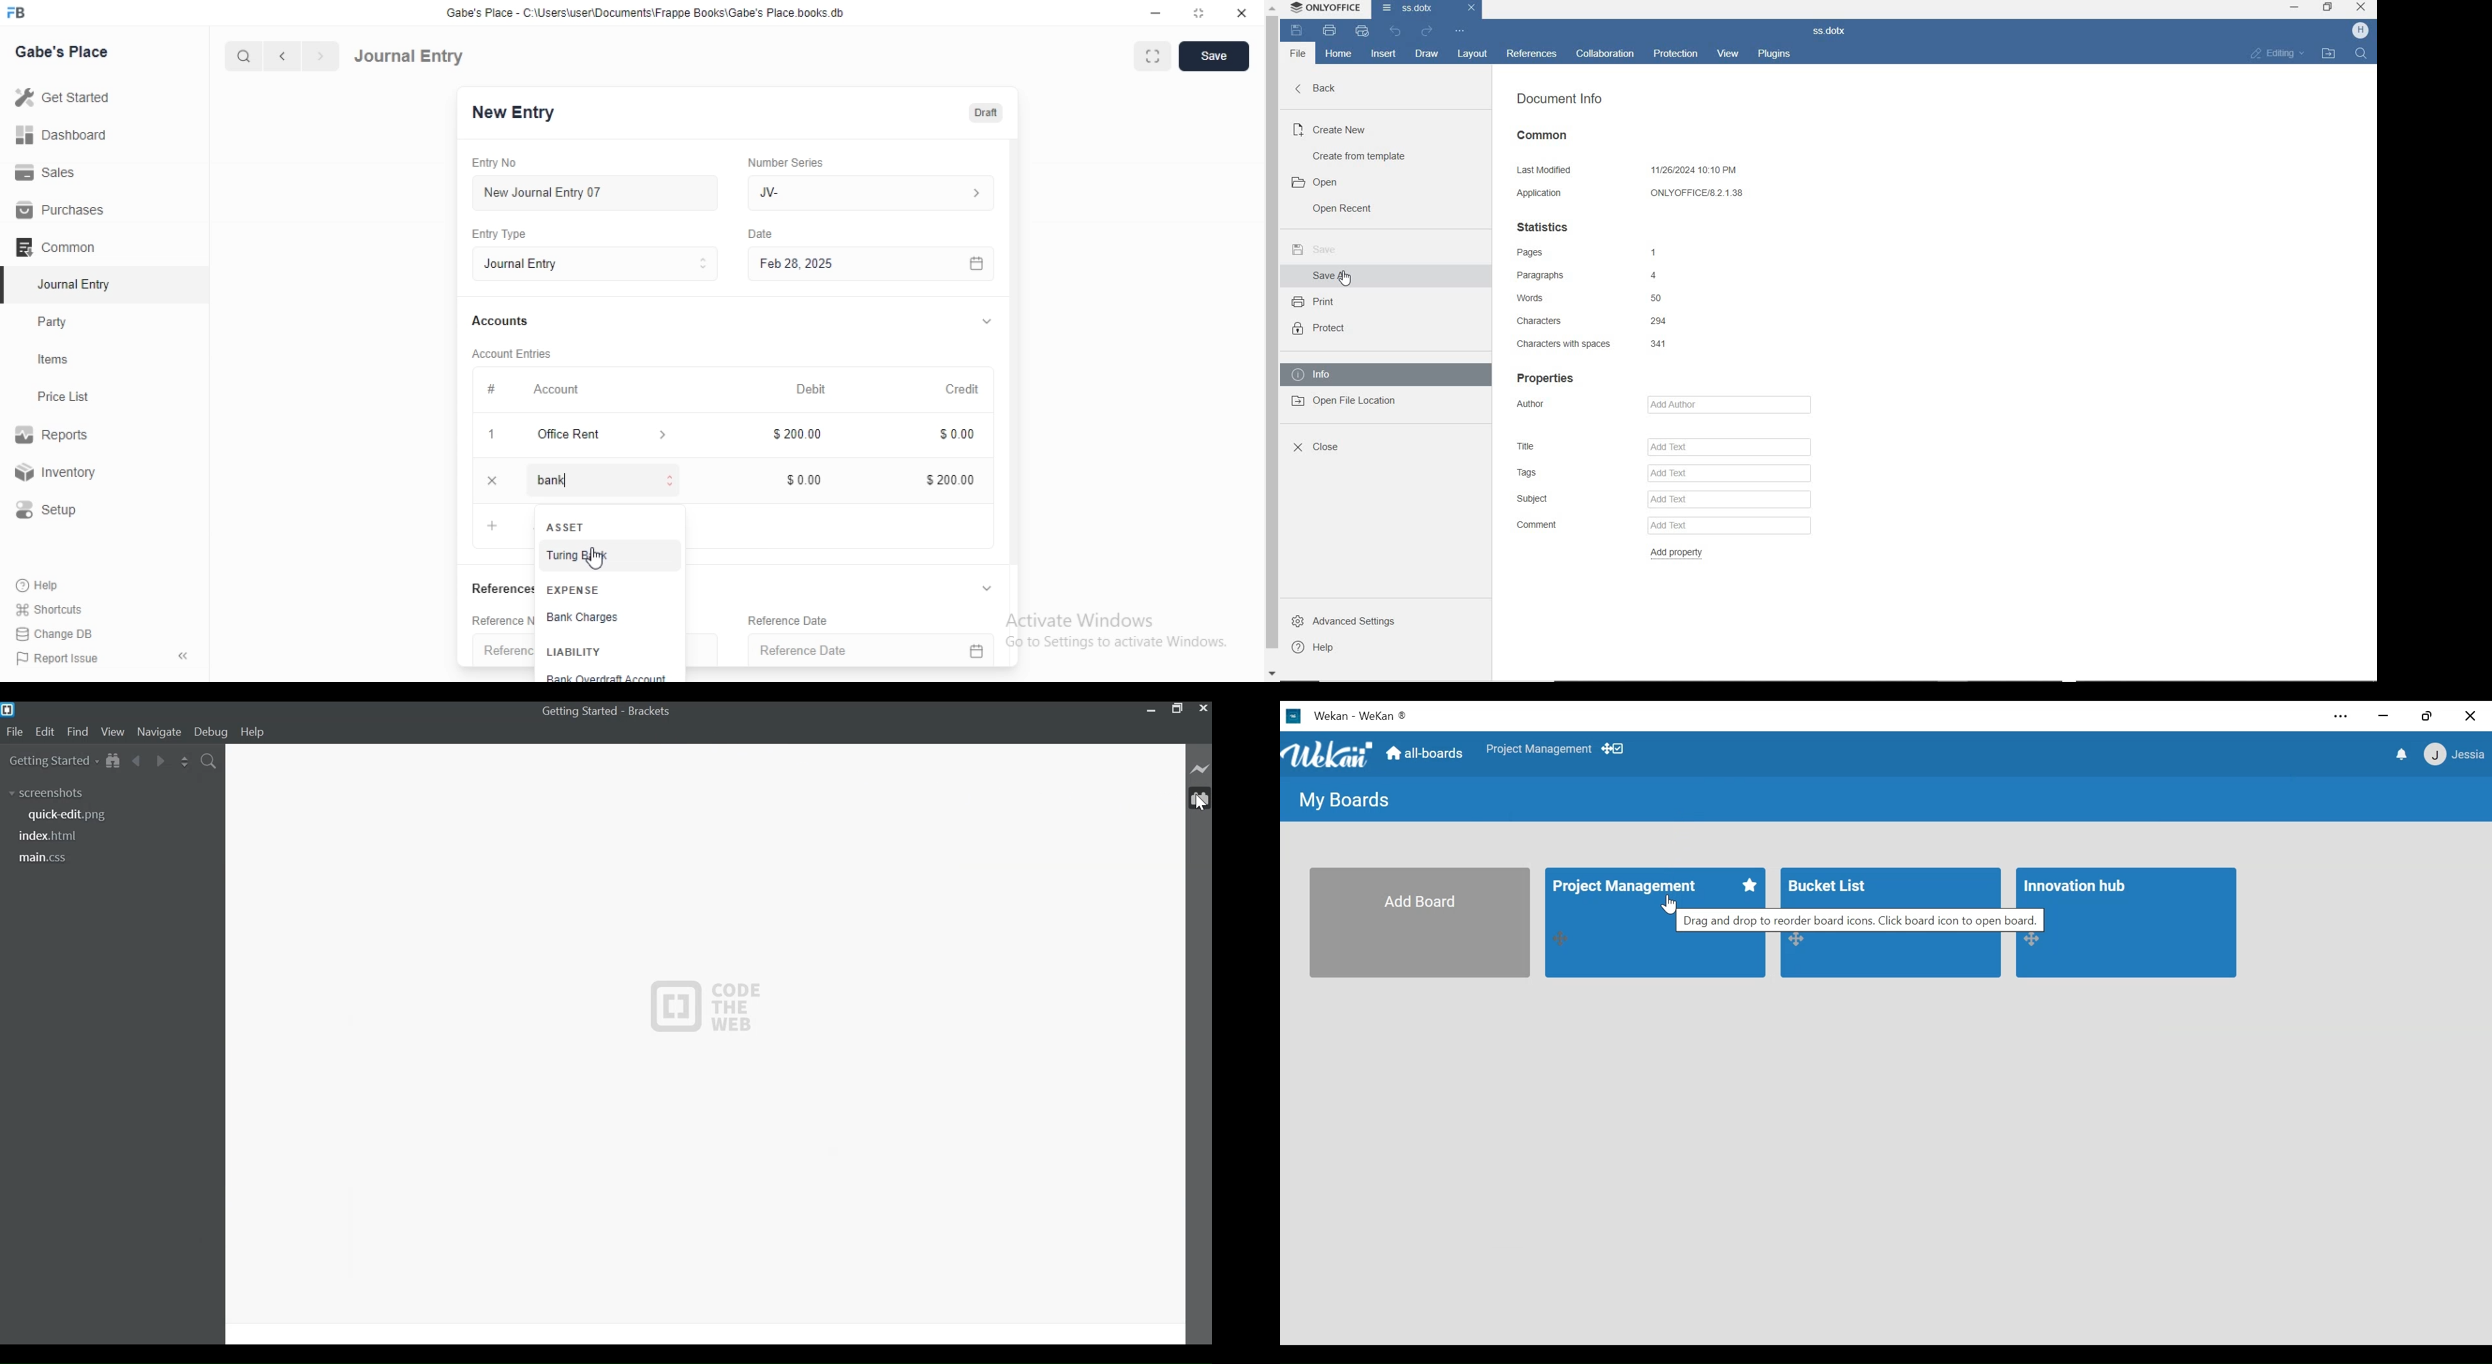 The image size is (2492, 1372). What do you see at coordinates (550, 193) in the screenshot?
I see `New Journal Entry 07` at bounding box center [550, 193].